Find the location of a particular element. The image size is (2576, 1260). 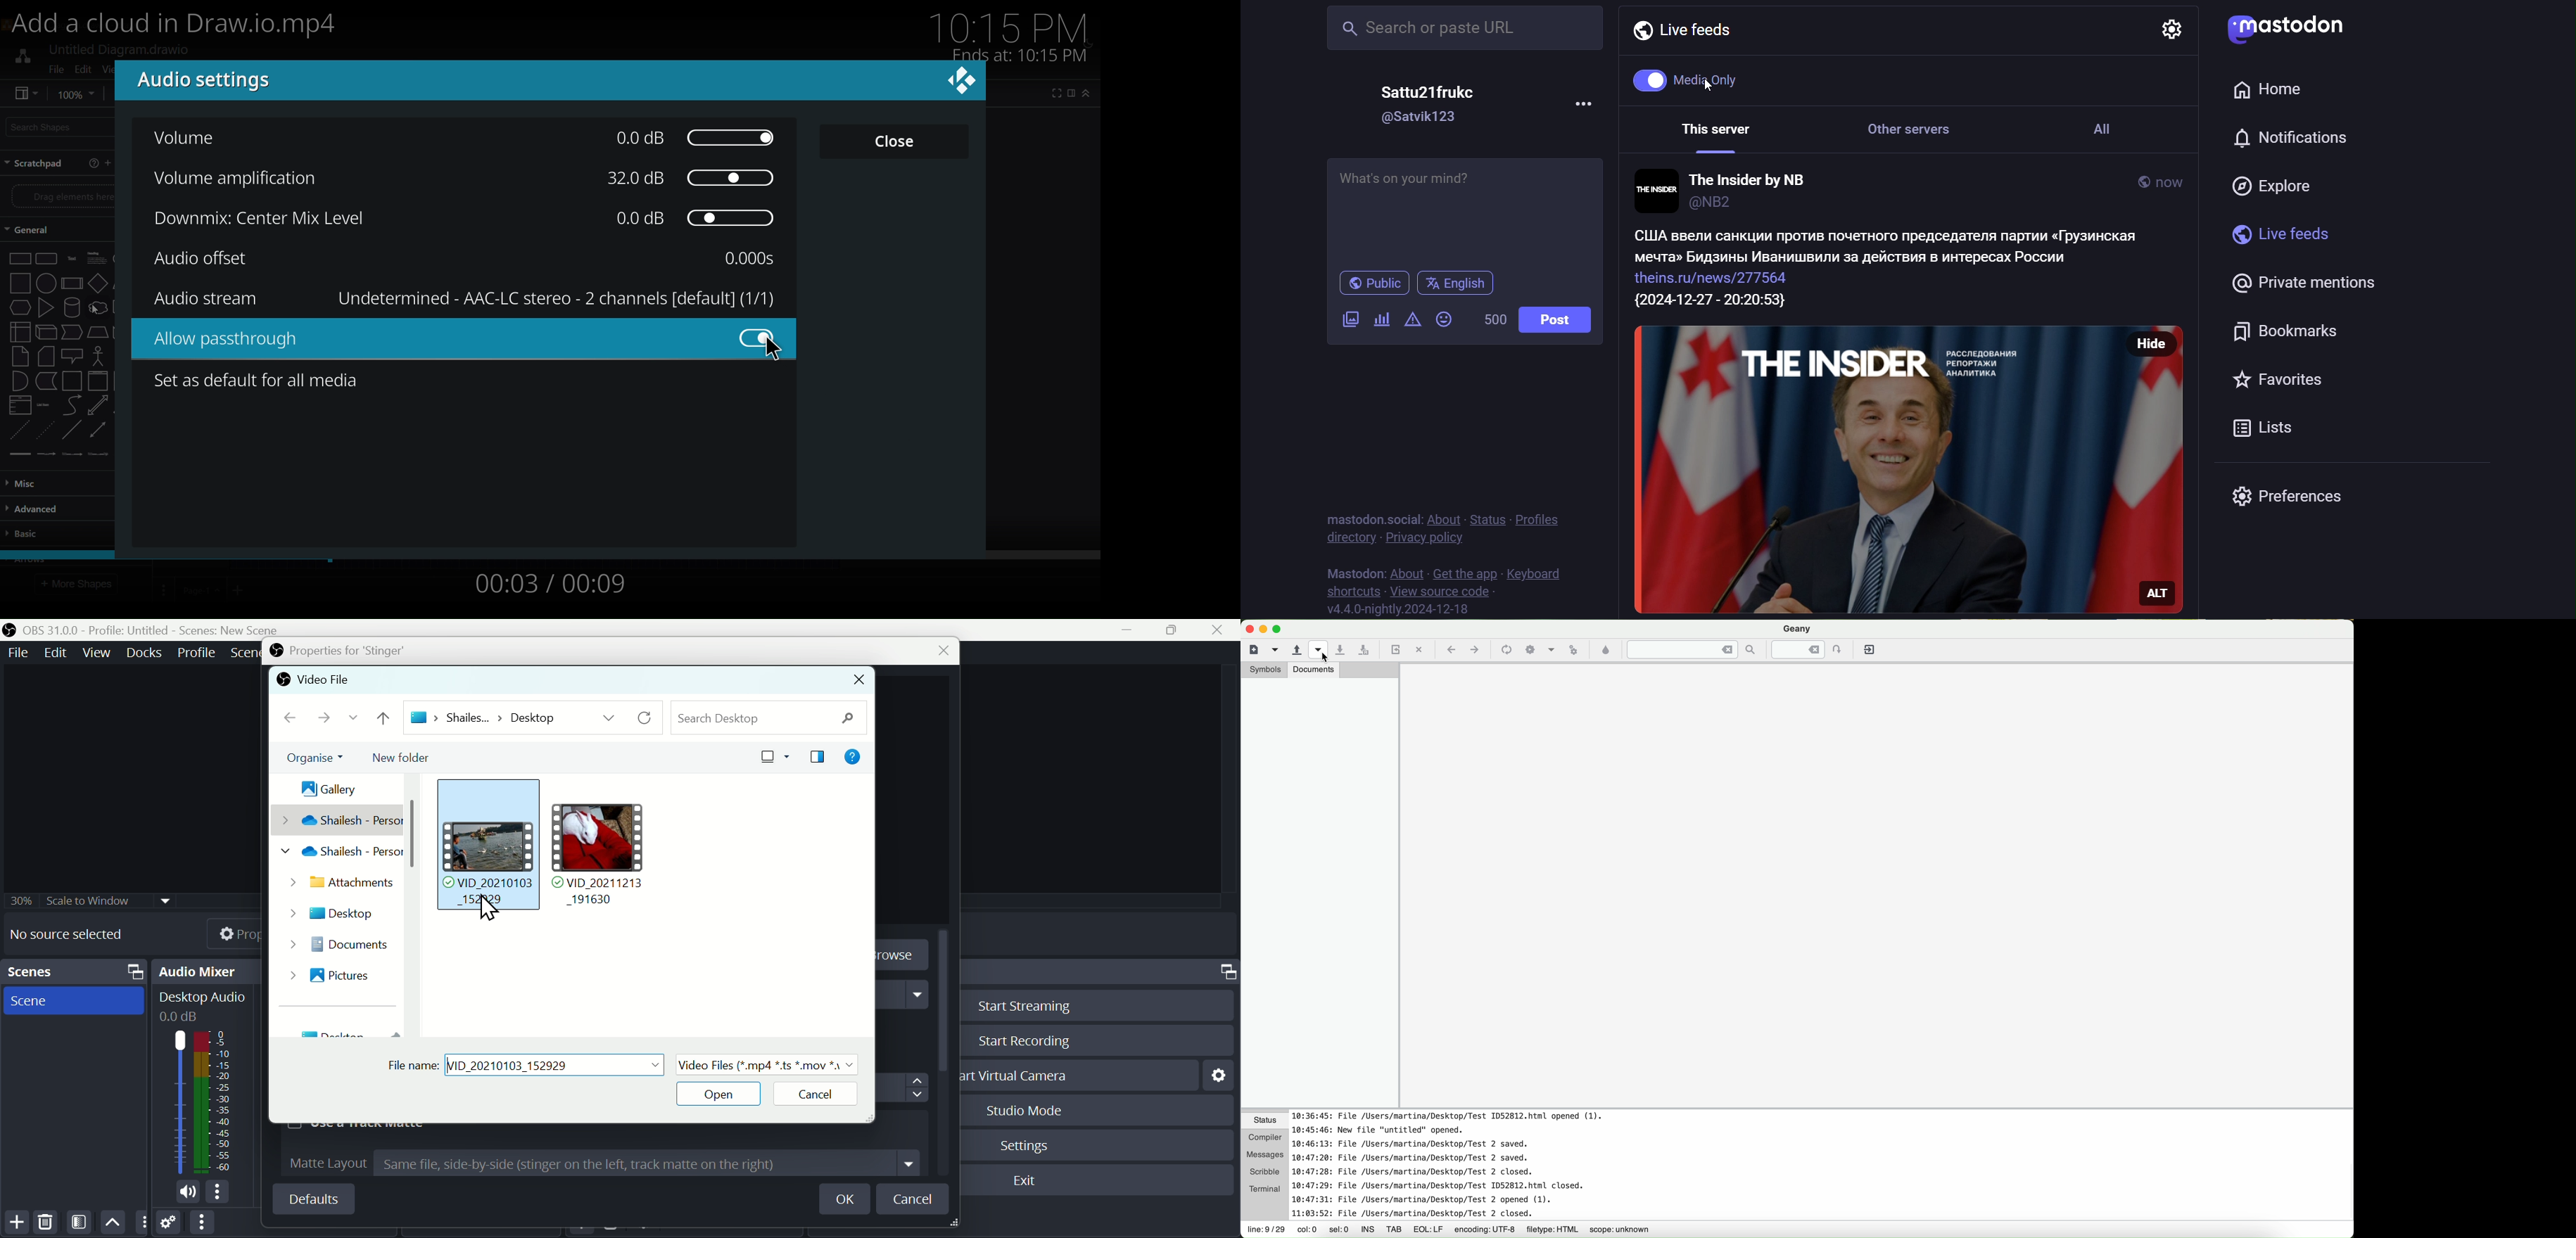

cursor is located at coordinates (777, 352).